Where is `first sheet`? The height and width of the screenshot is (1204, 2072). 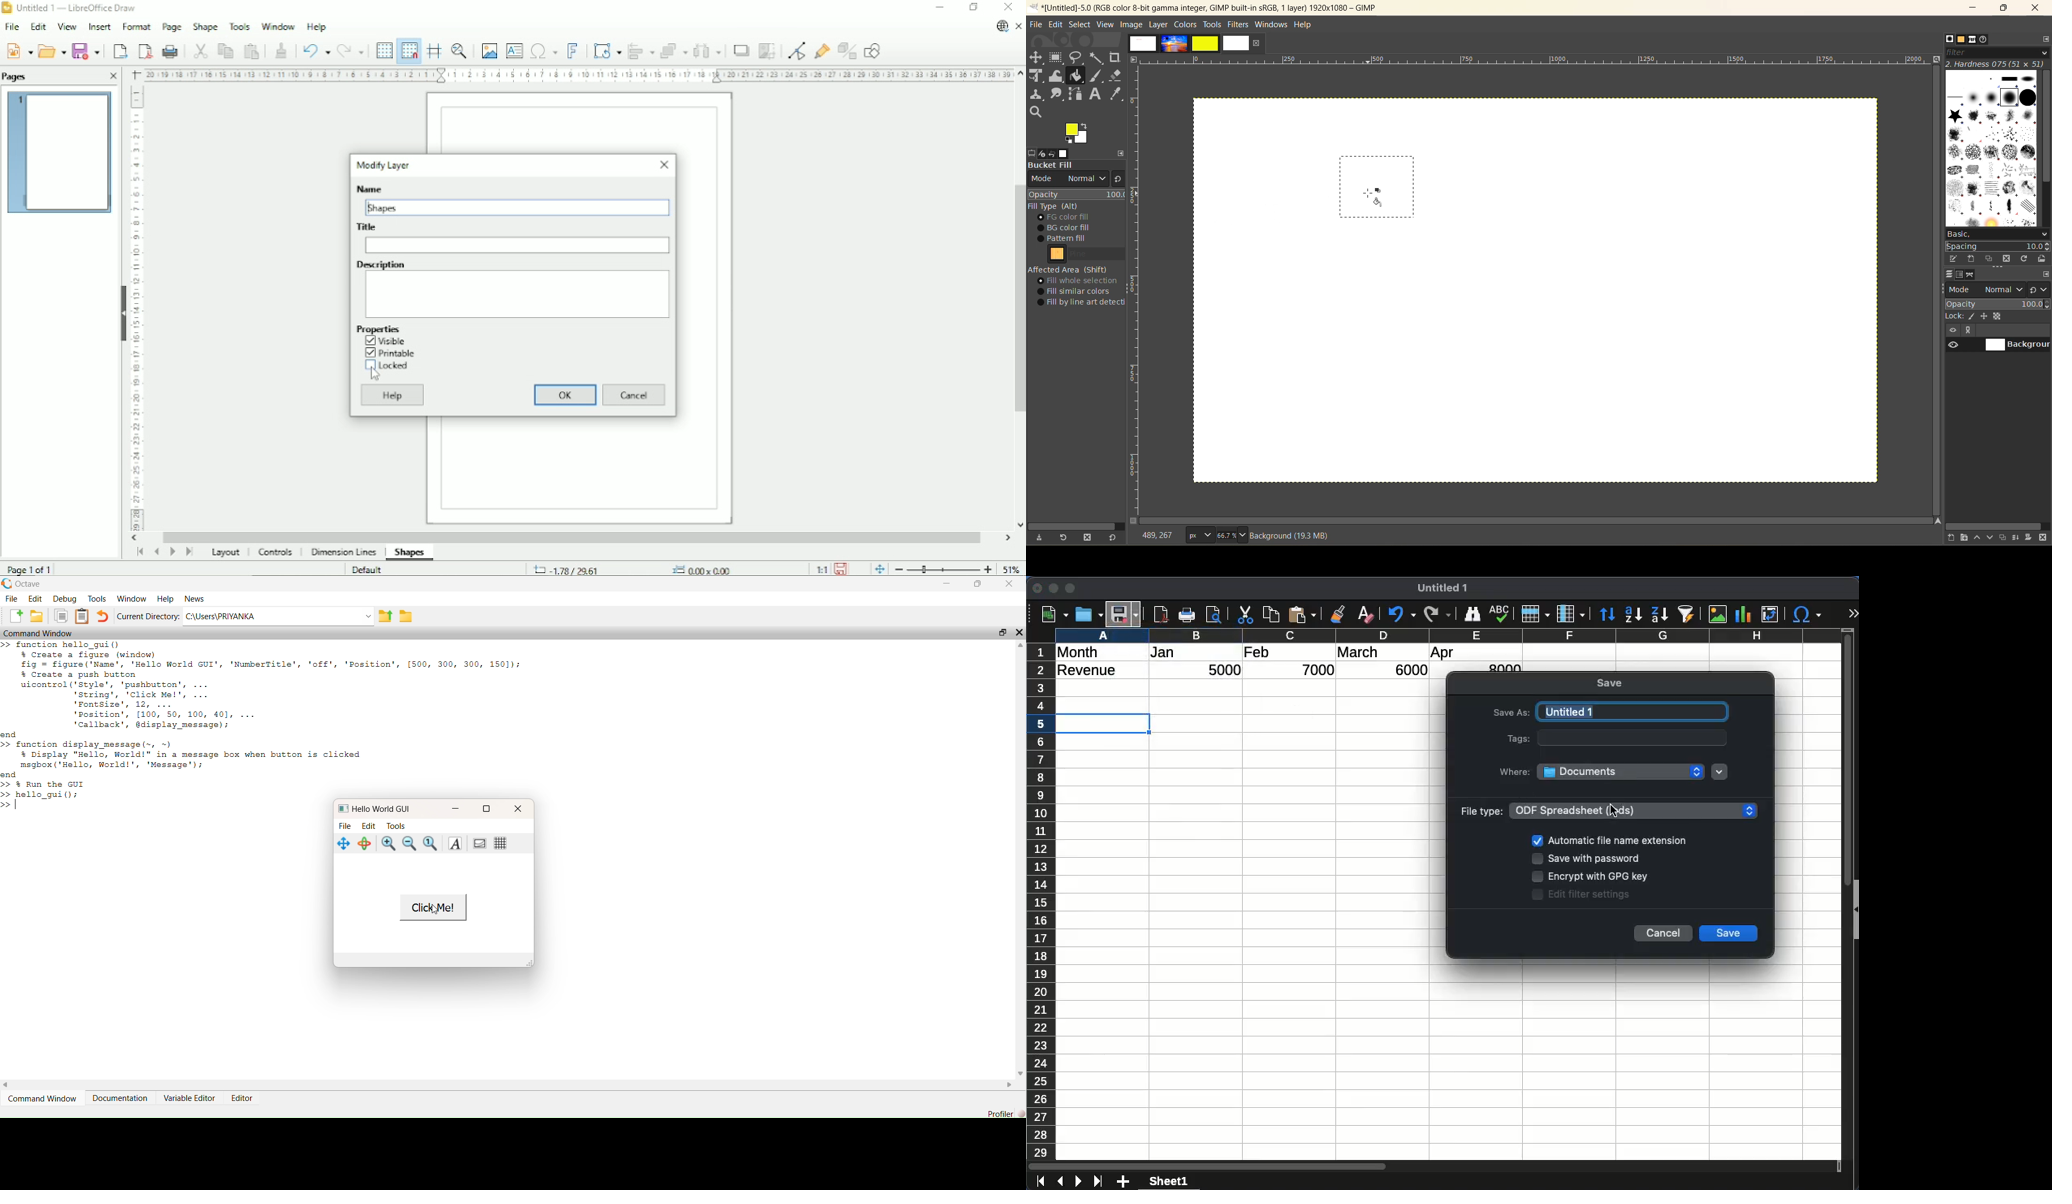 first sheet is located at coordinates (1039, 1182).